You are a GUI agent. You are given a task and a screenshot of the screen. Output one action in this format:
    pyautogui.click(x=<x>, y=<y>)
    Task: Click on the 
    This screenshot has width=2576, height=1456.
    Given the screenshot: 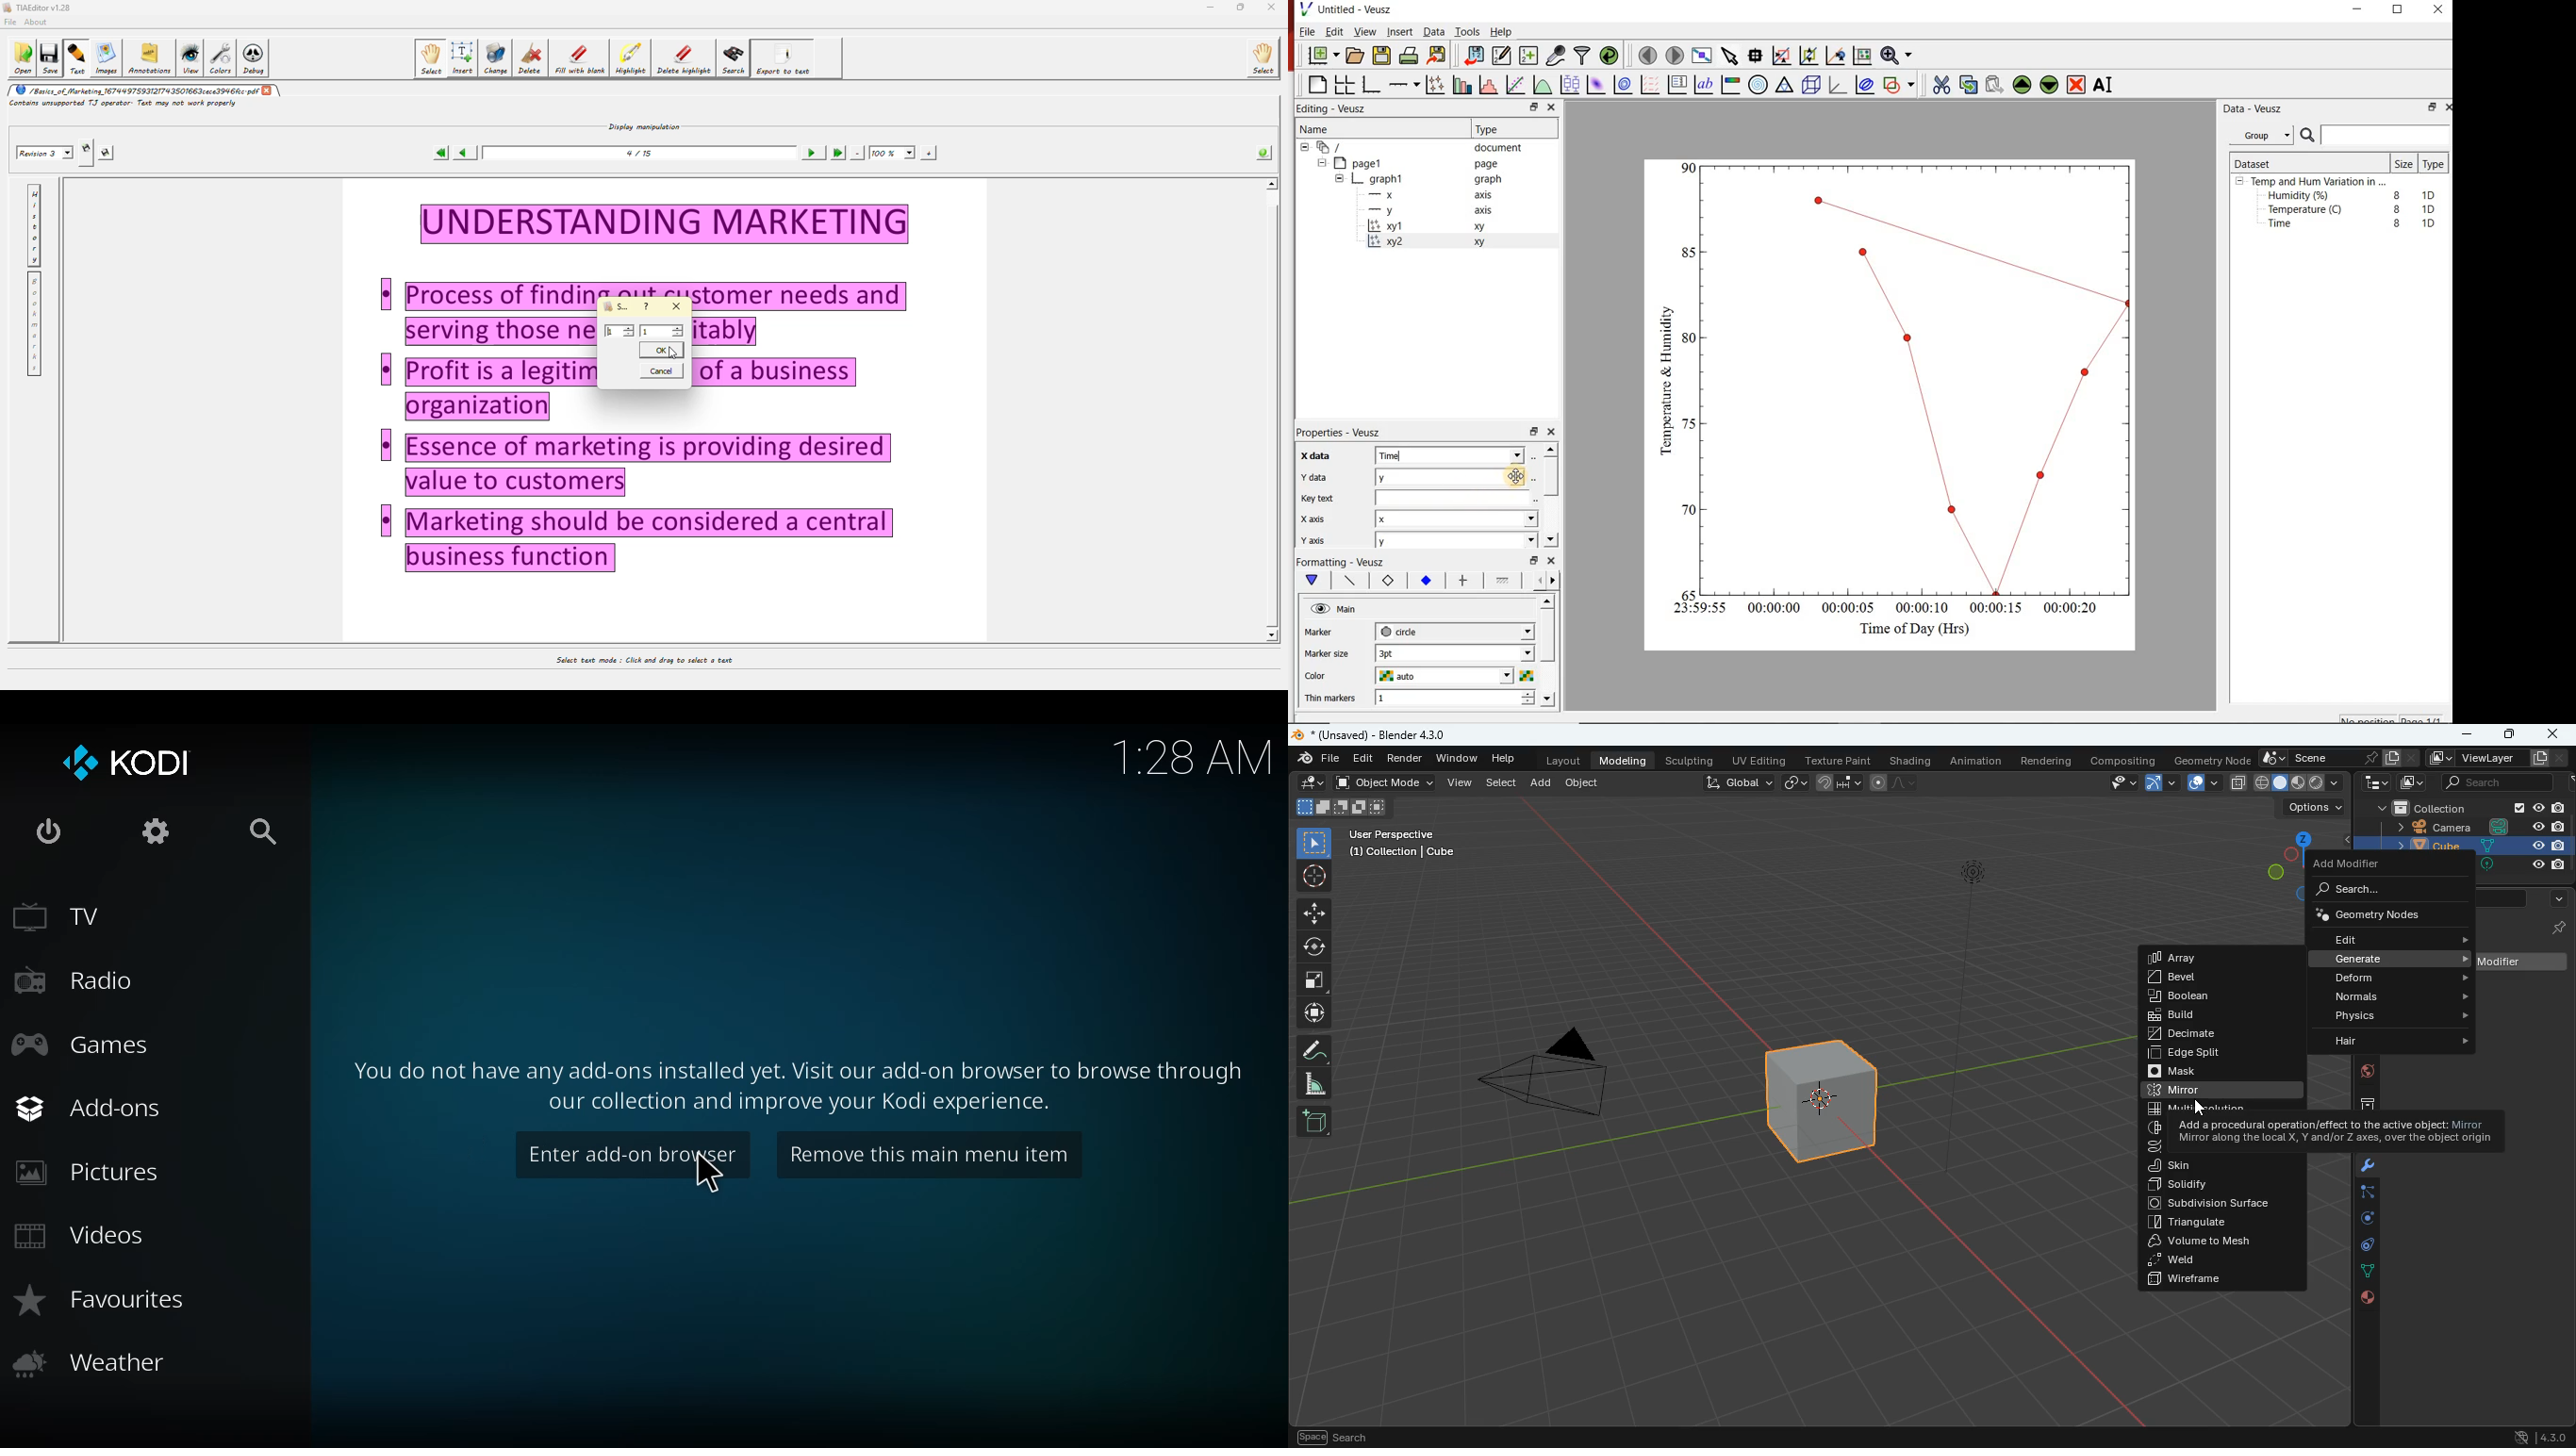 What is the action you would take?
    pyautogui.click(x=1337, y=1436)
    